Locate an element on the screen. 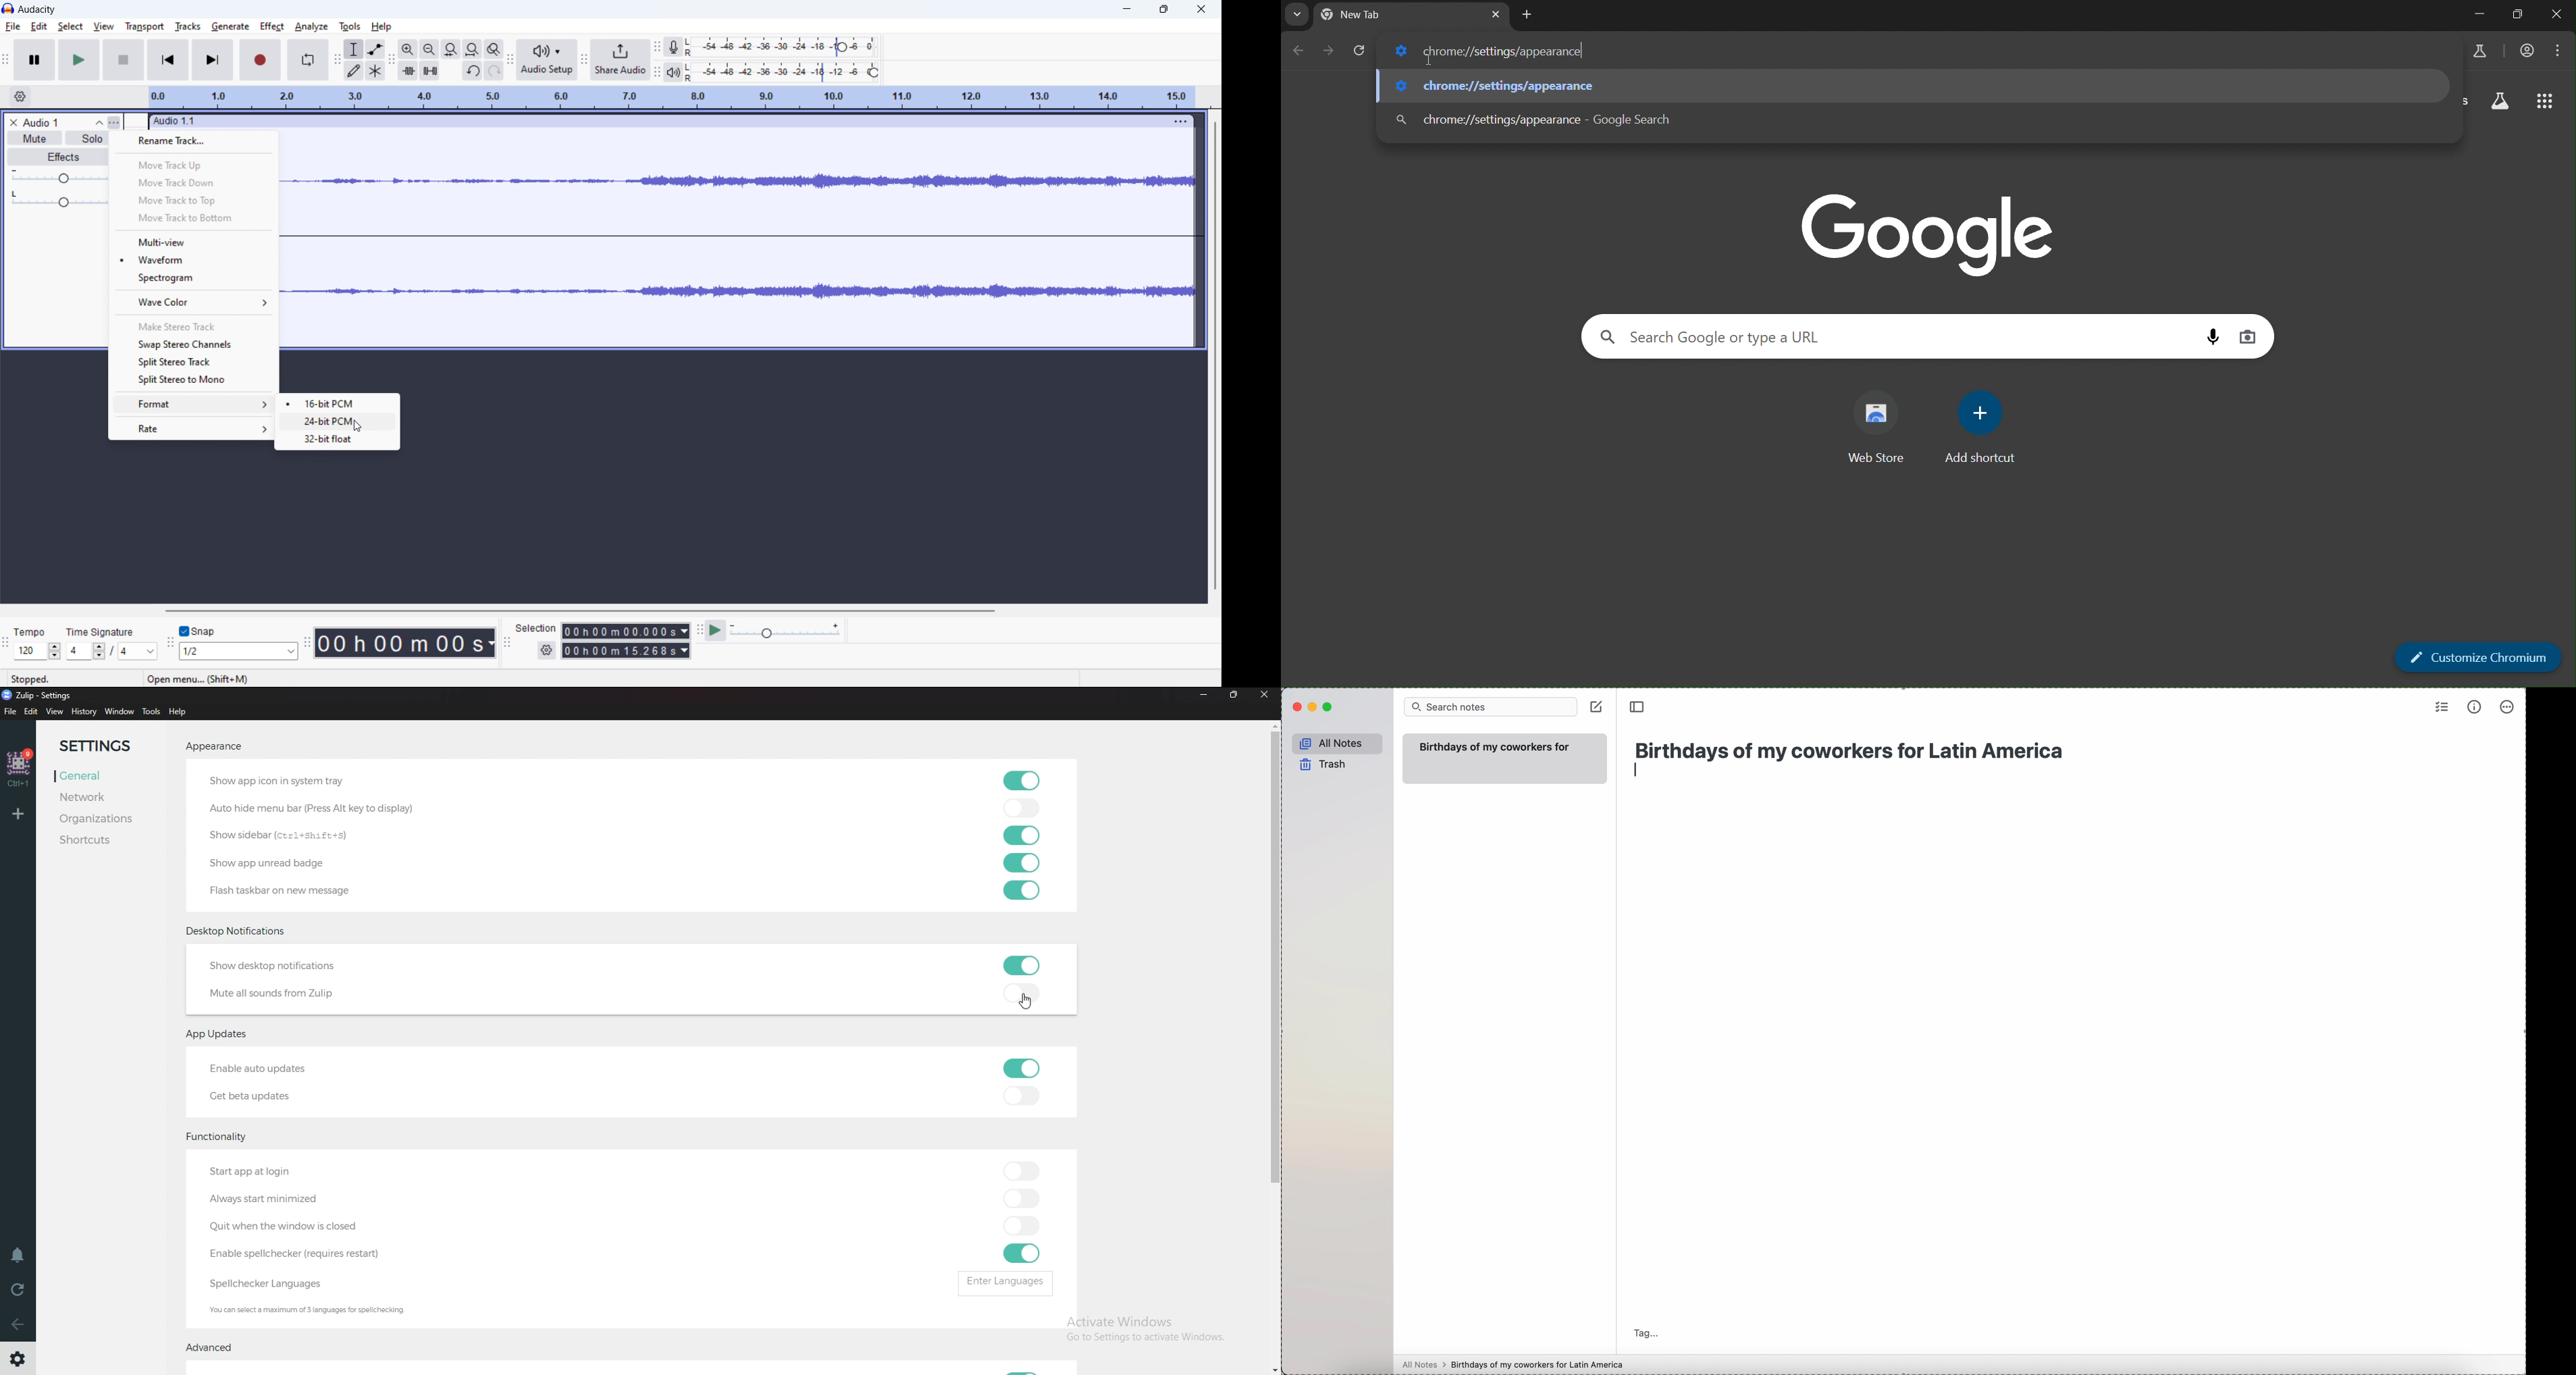  quit when window is closed is located at coordinates (311, 1227).